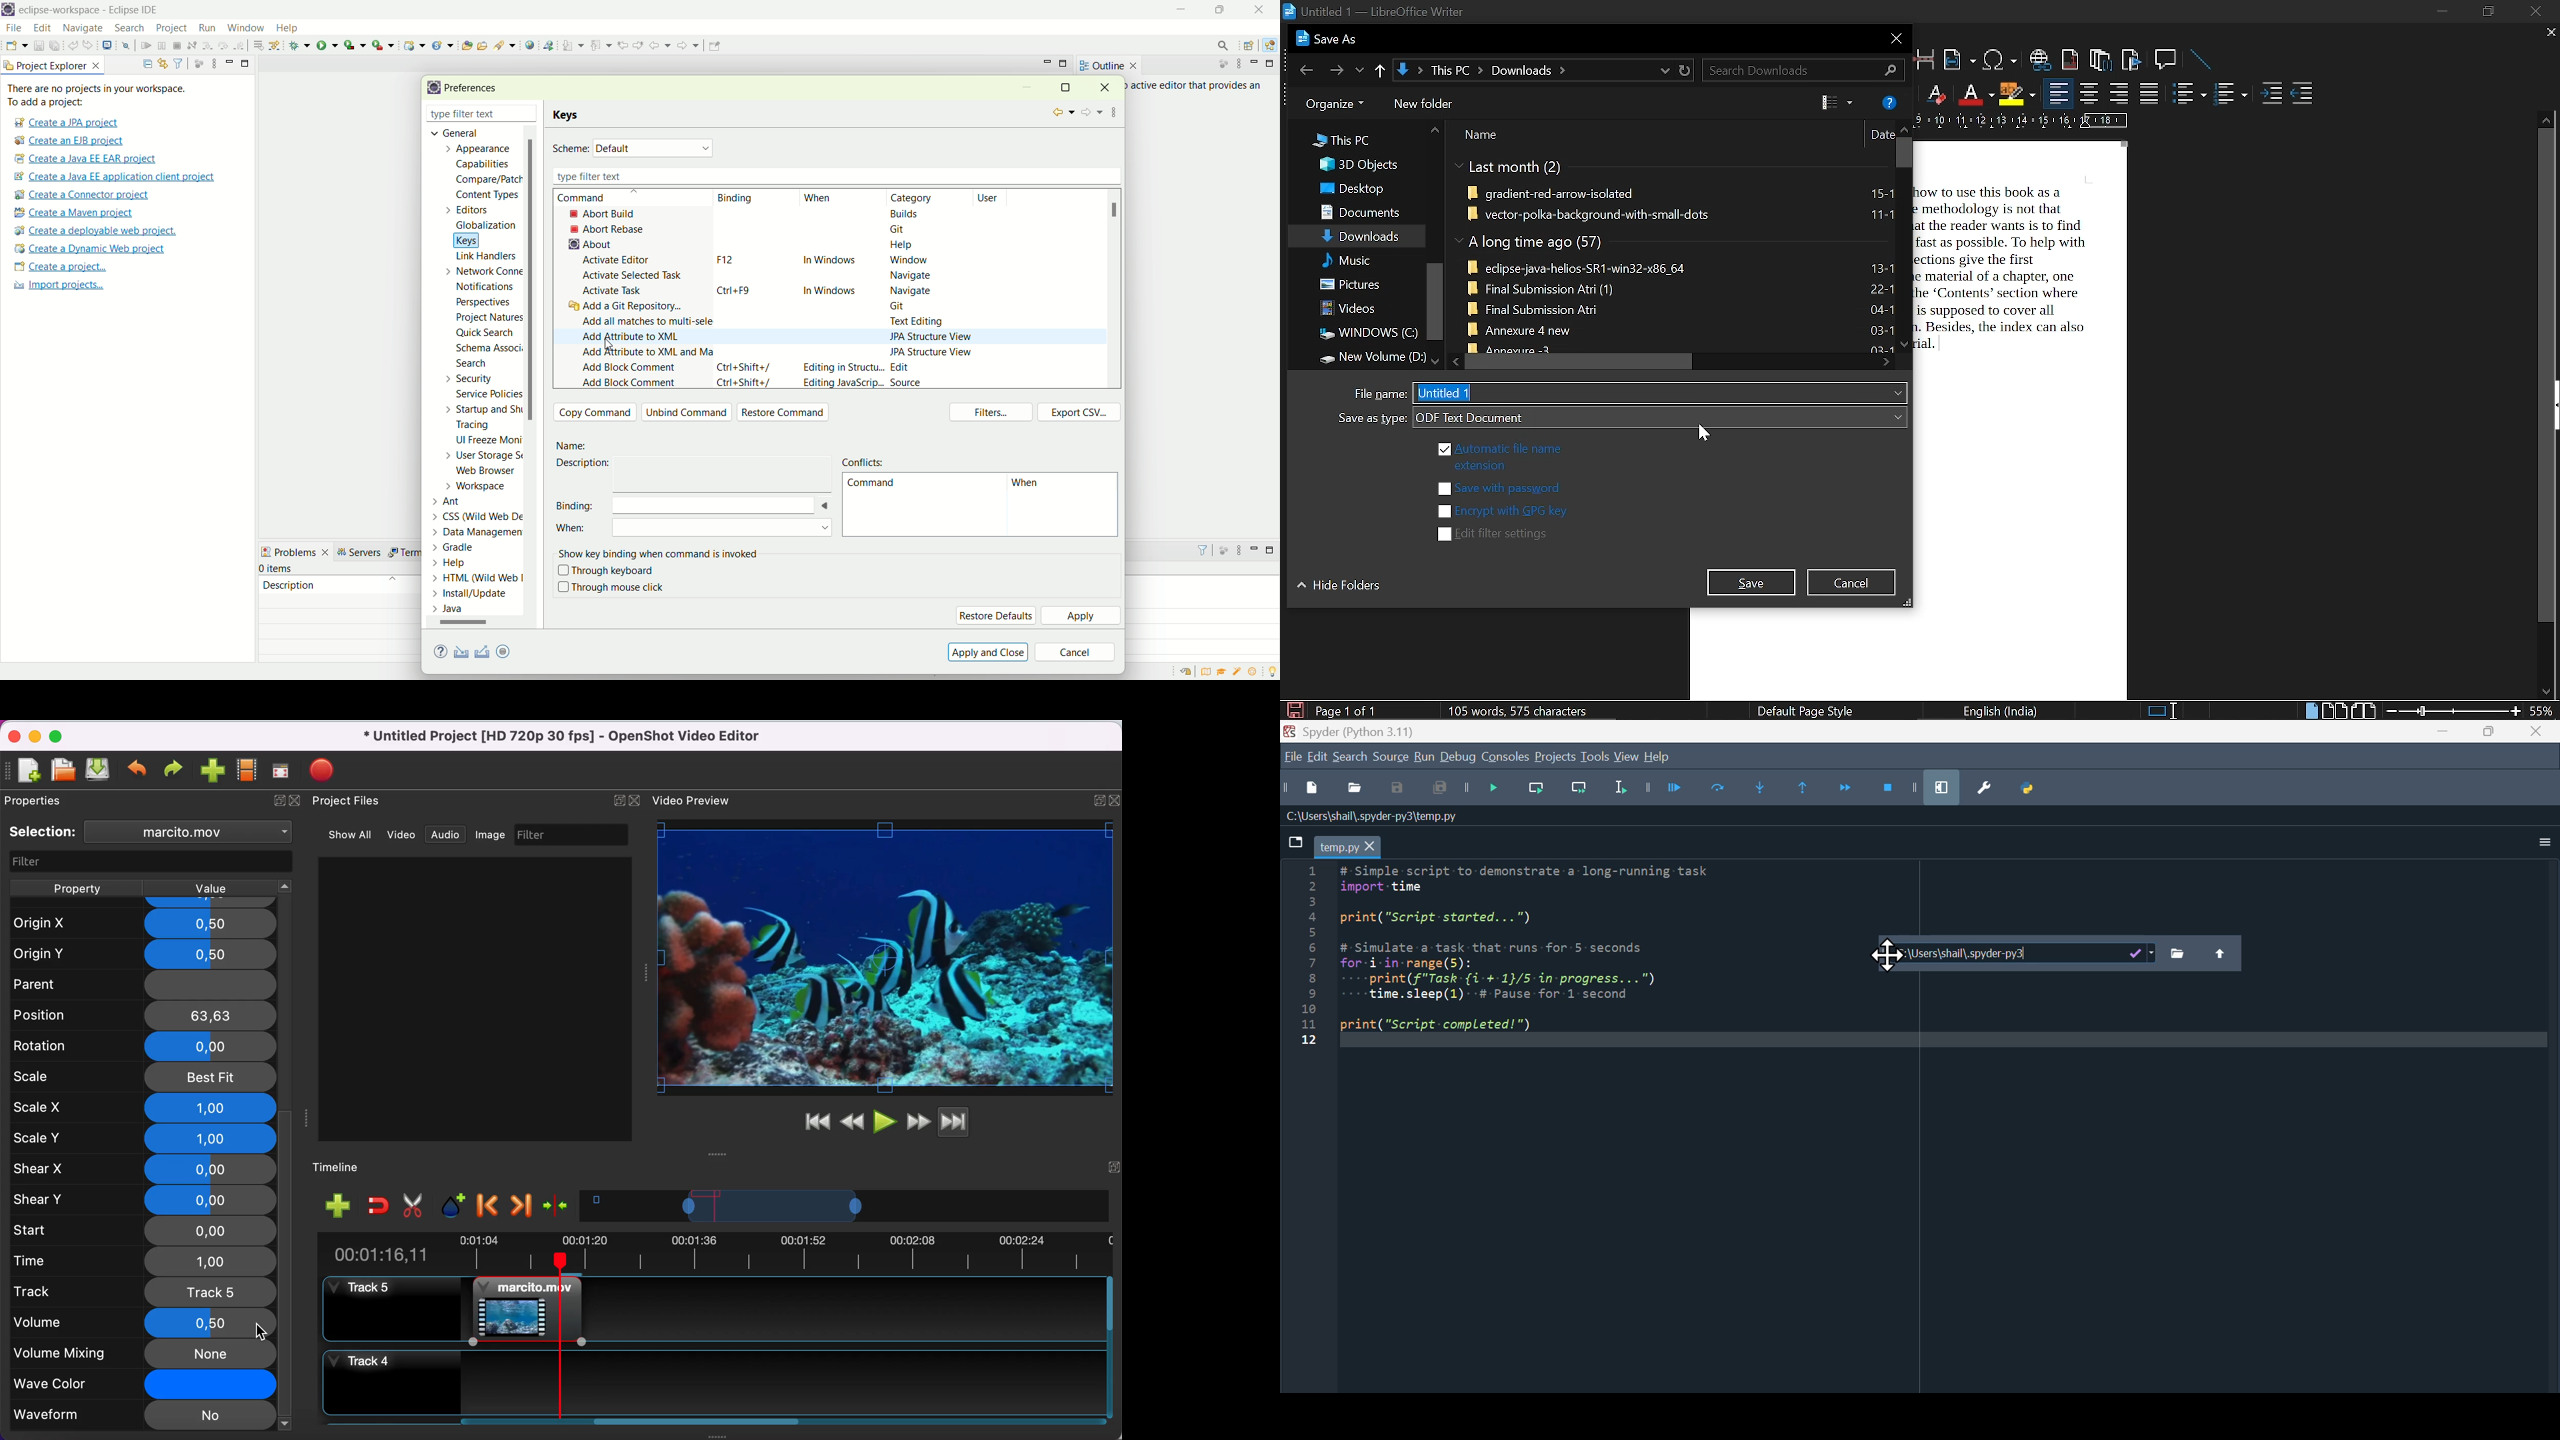  Describe the element at coordinates (1354, 790) in the screenshot. I see `Open file` at that location.